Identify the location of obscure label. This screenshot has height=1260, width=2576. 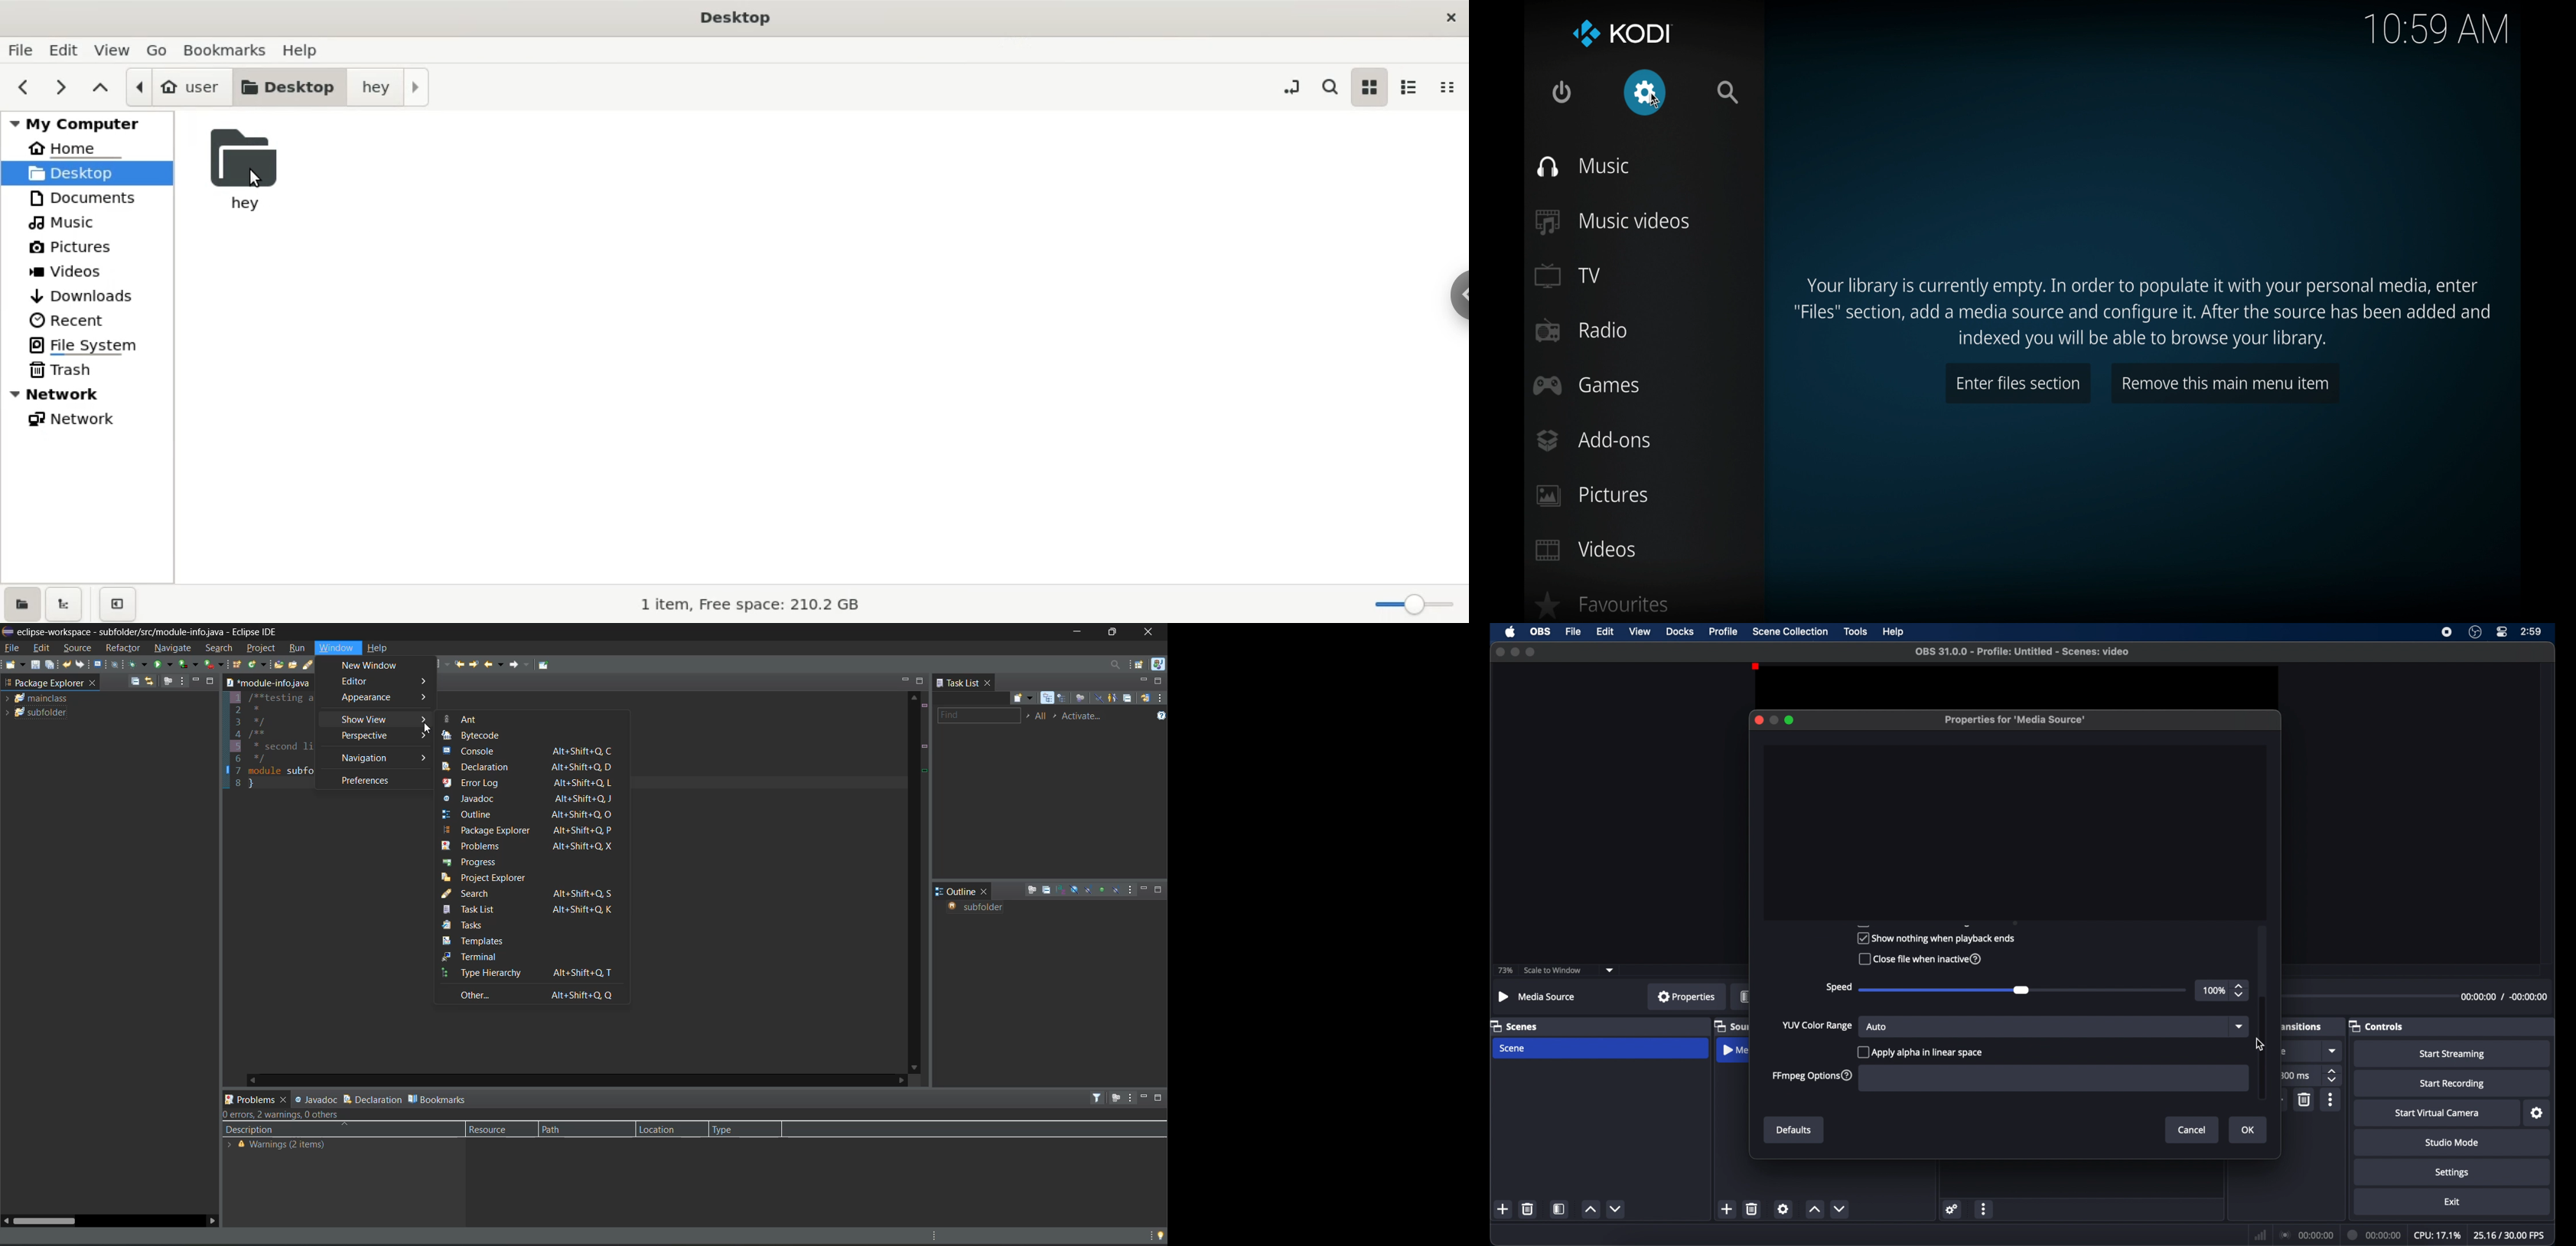
(1736, 1050).